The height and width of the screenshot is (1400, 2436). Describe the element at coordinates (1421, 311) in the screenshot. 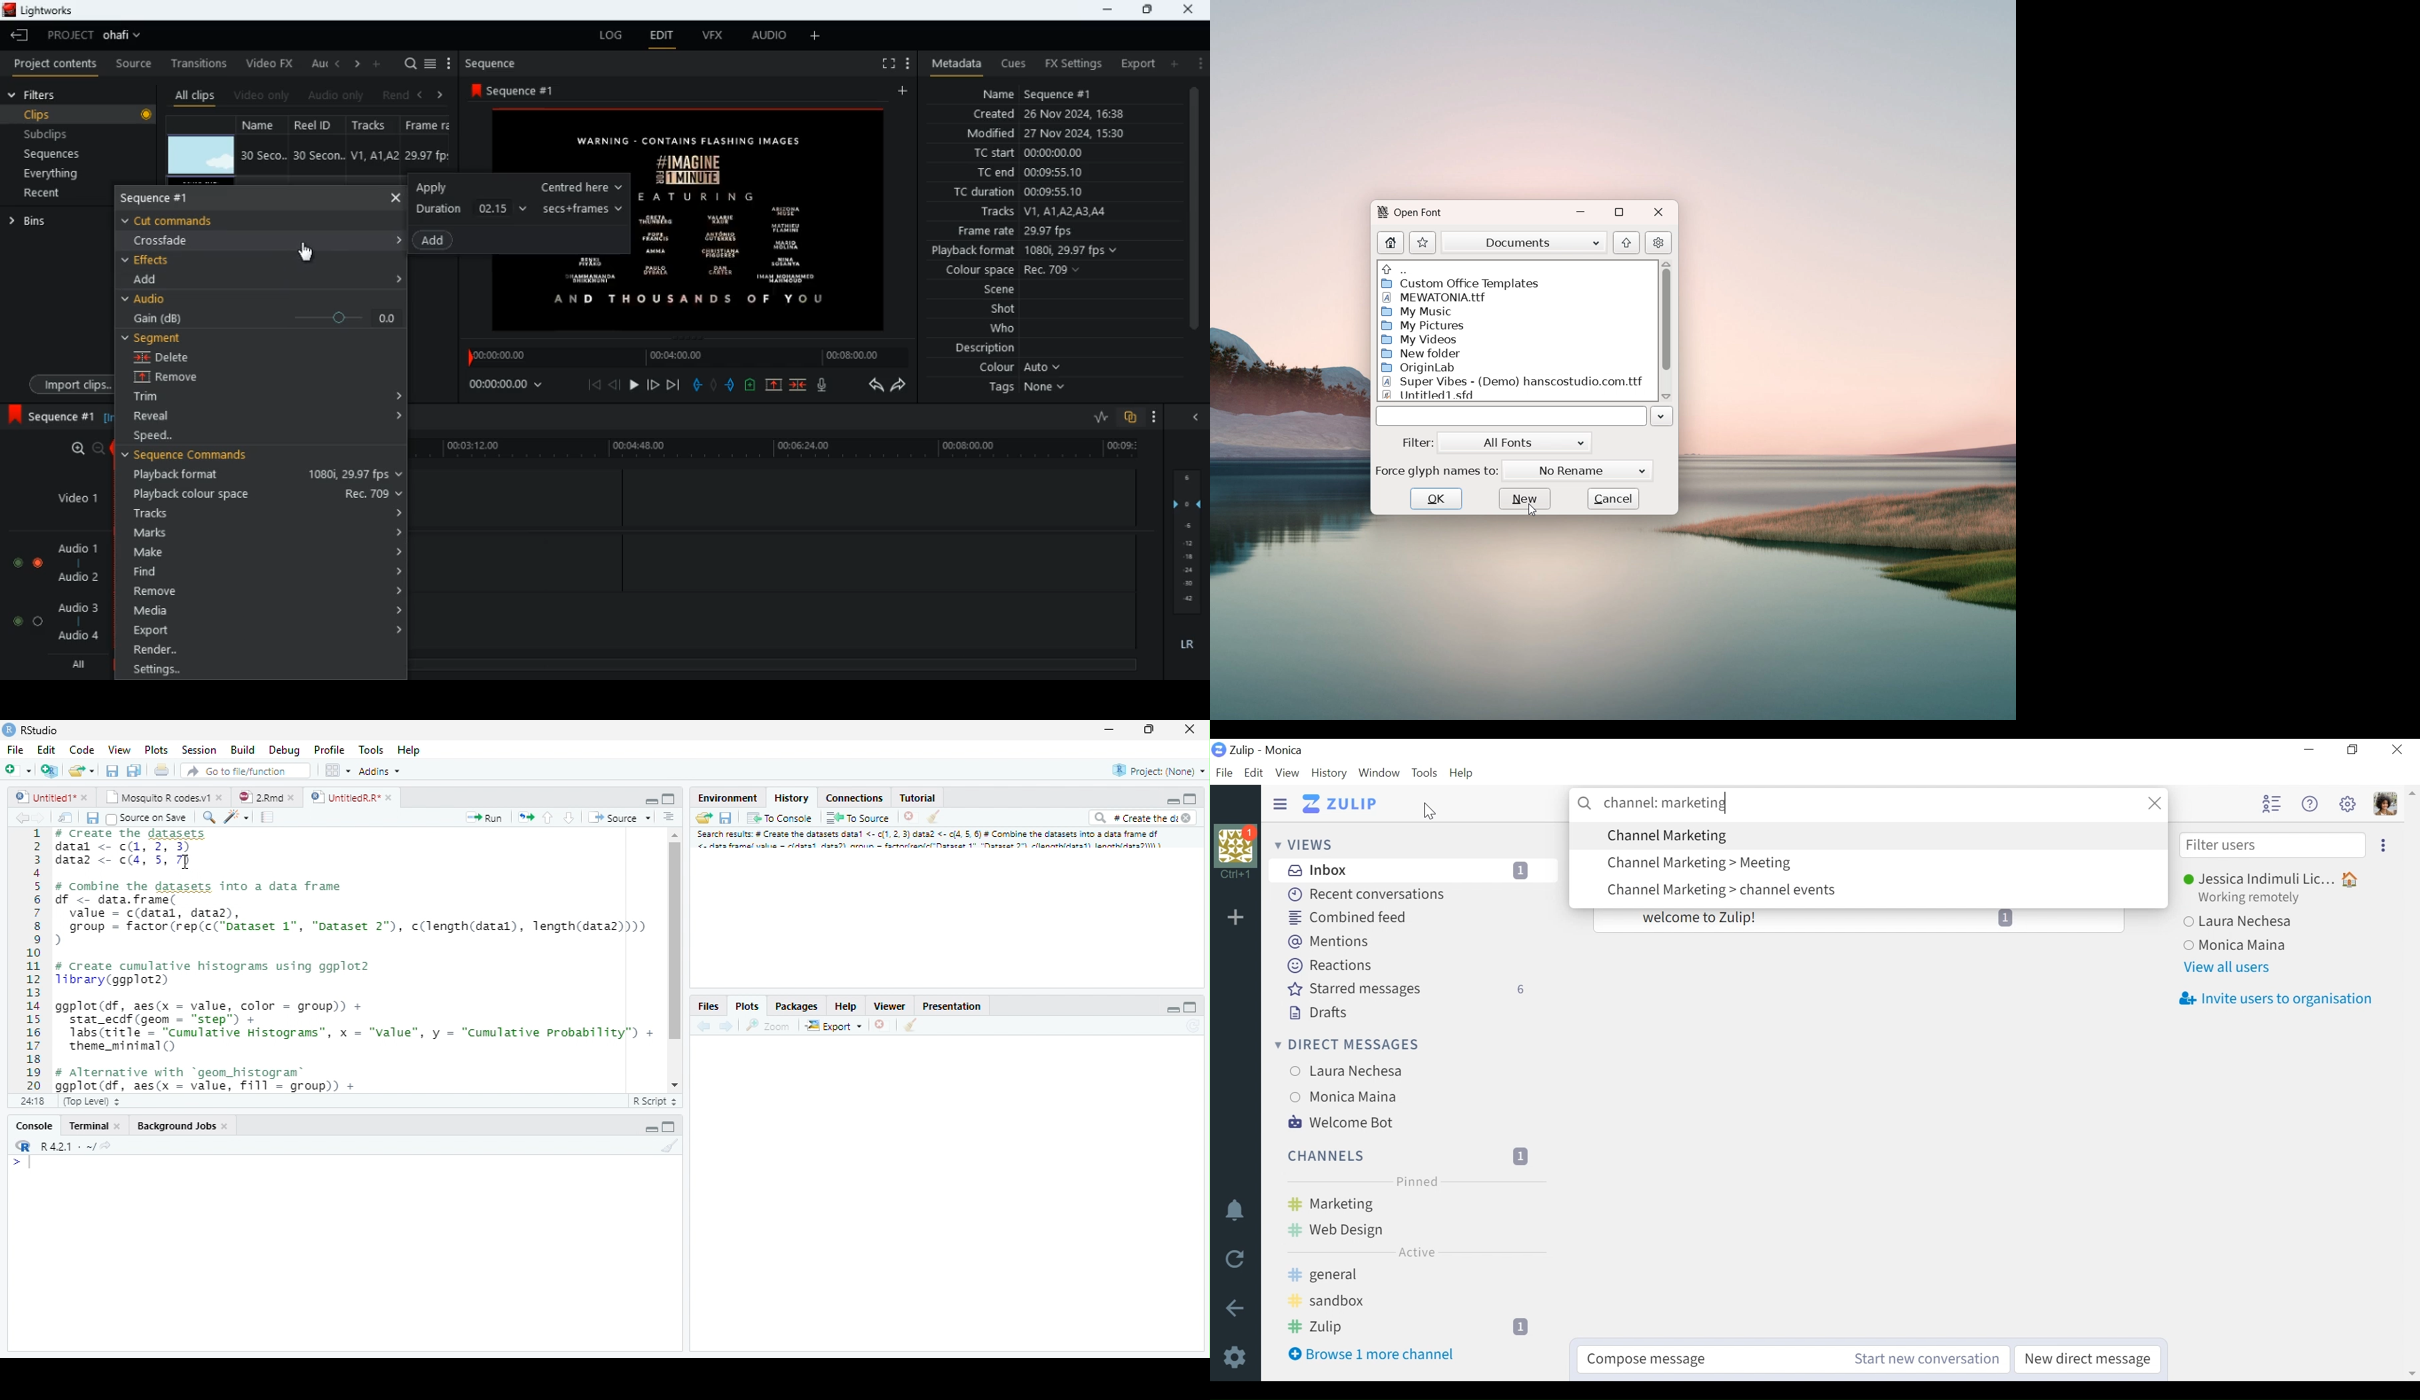

I see `My Music` at that location.